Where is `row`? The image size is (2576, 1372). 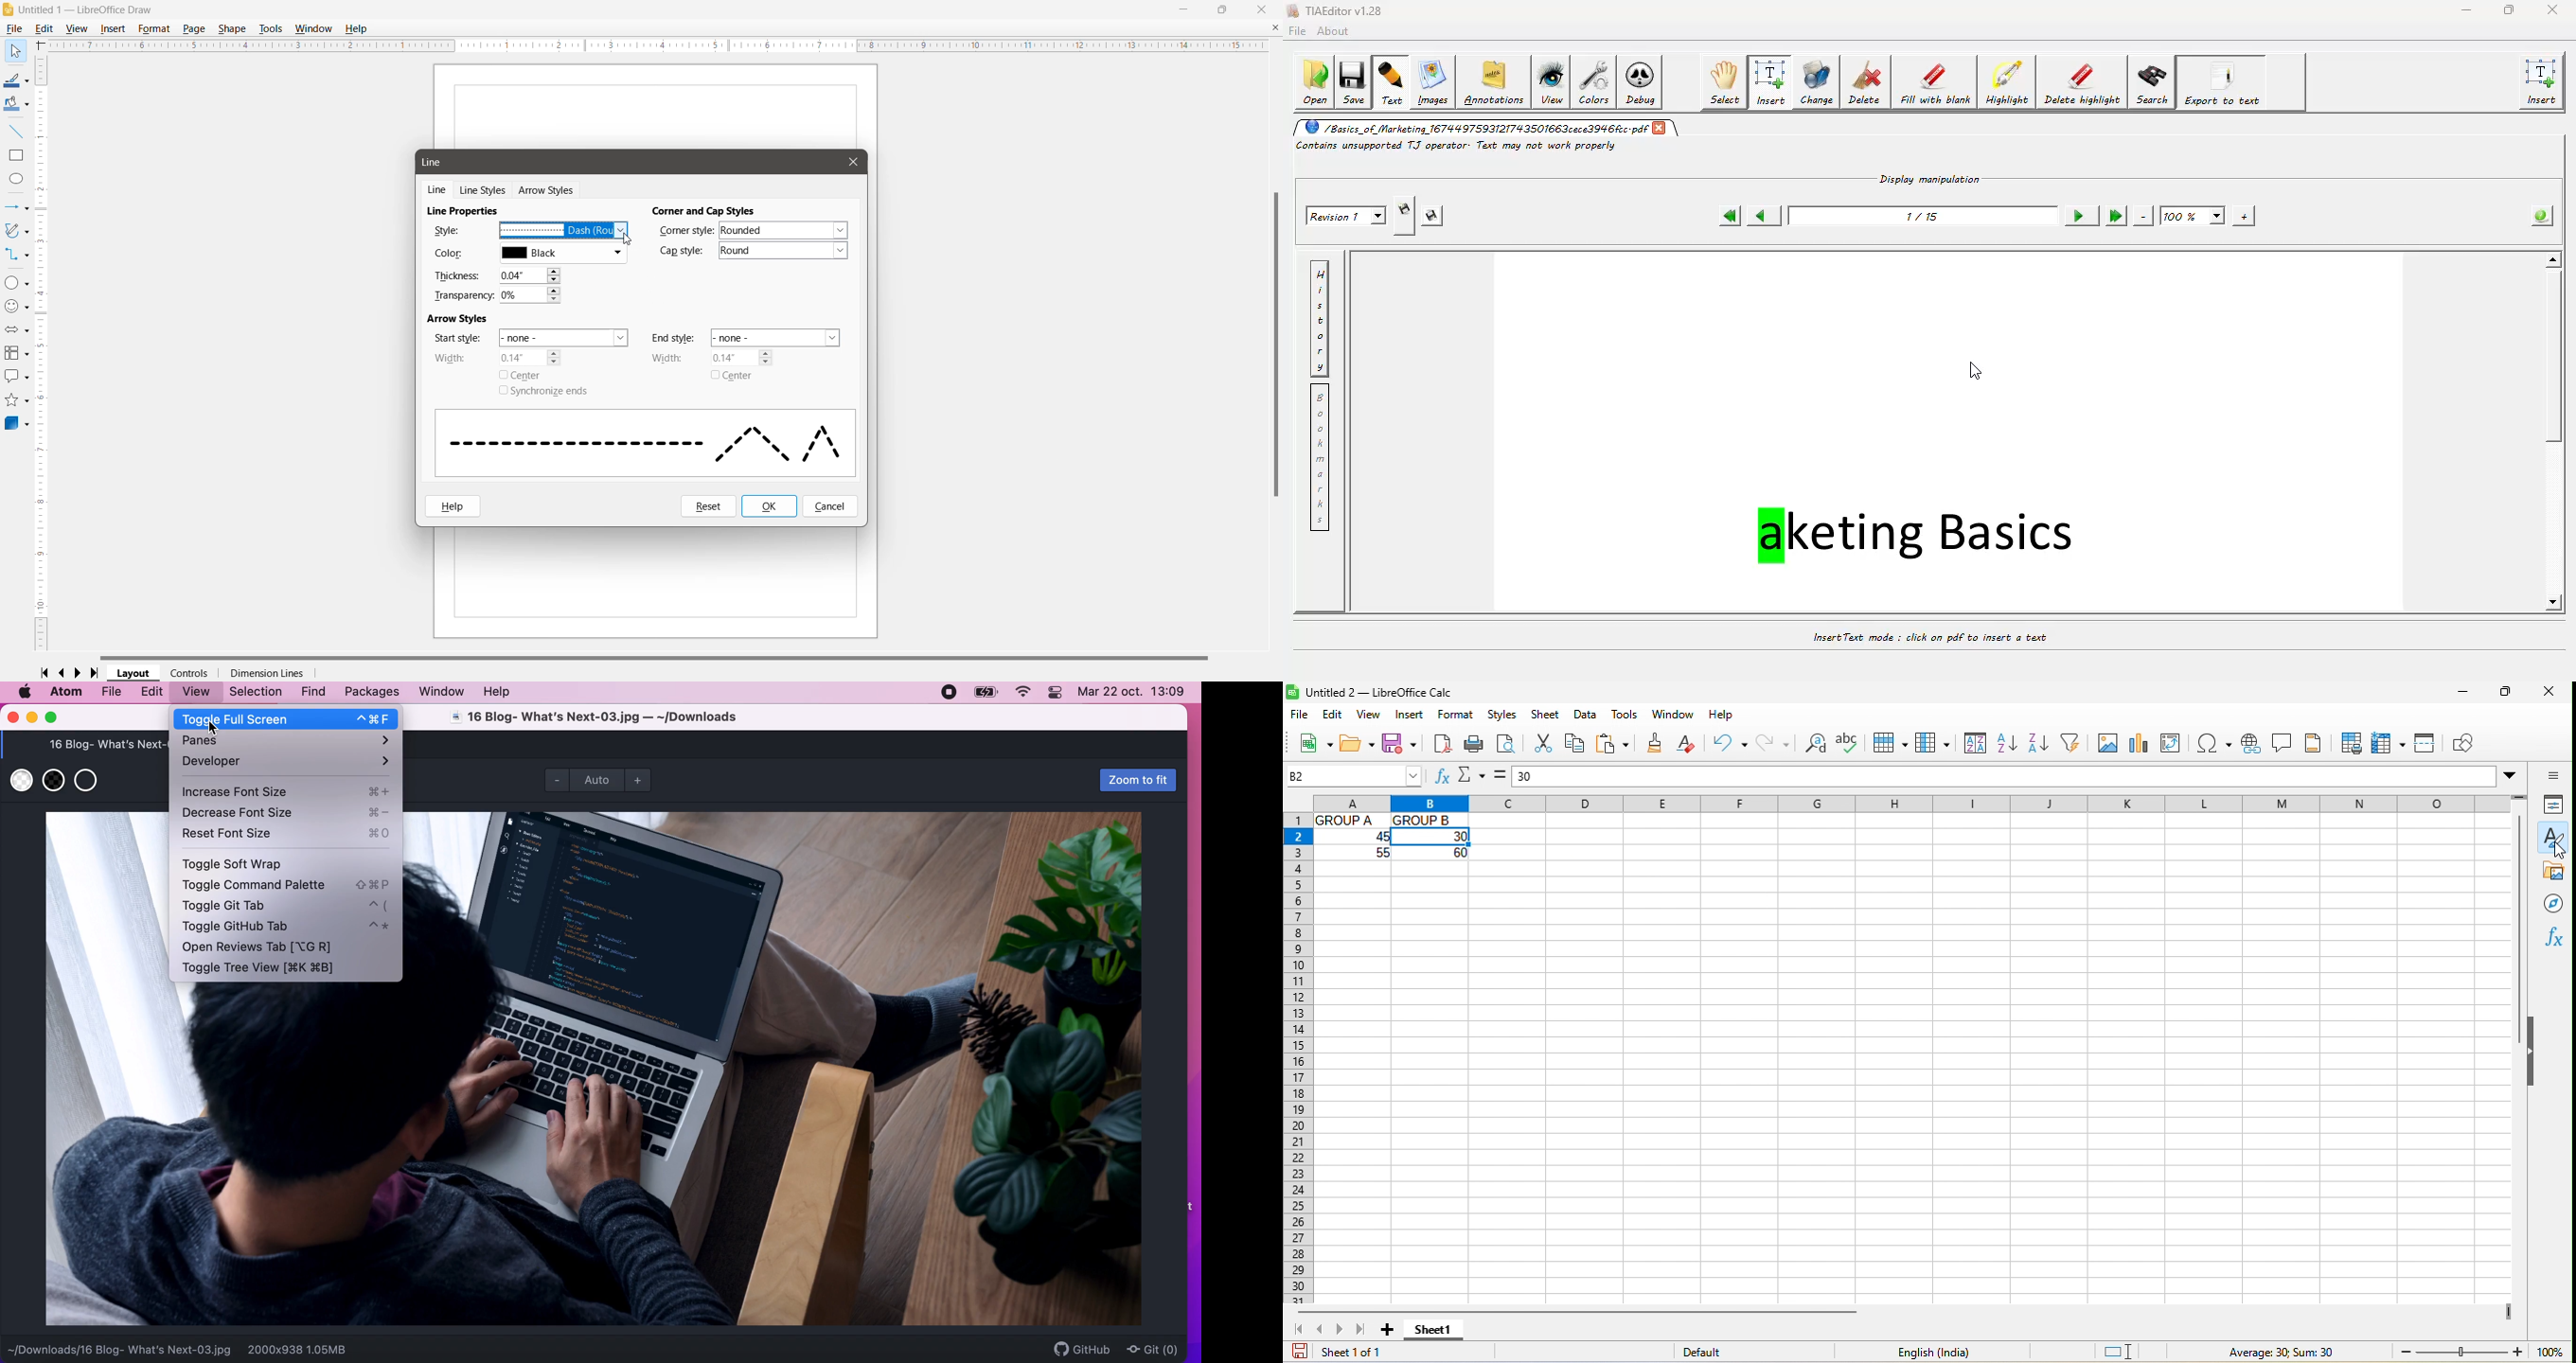 row is located at coordinates (1892, 742).